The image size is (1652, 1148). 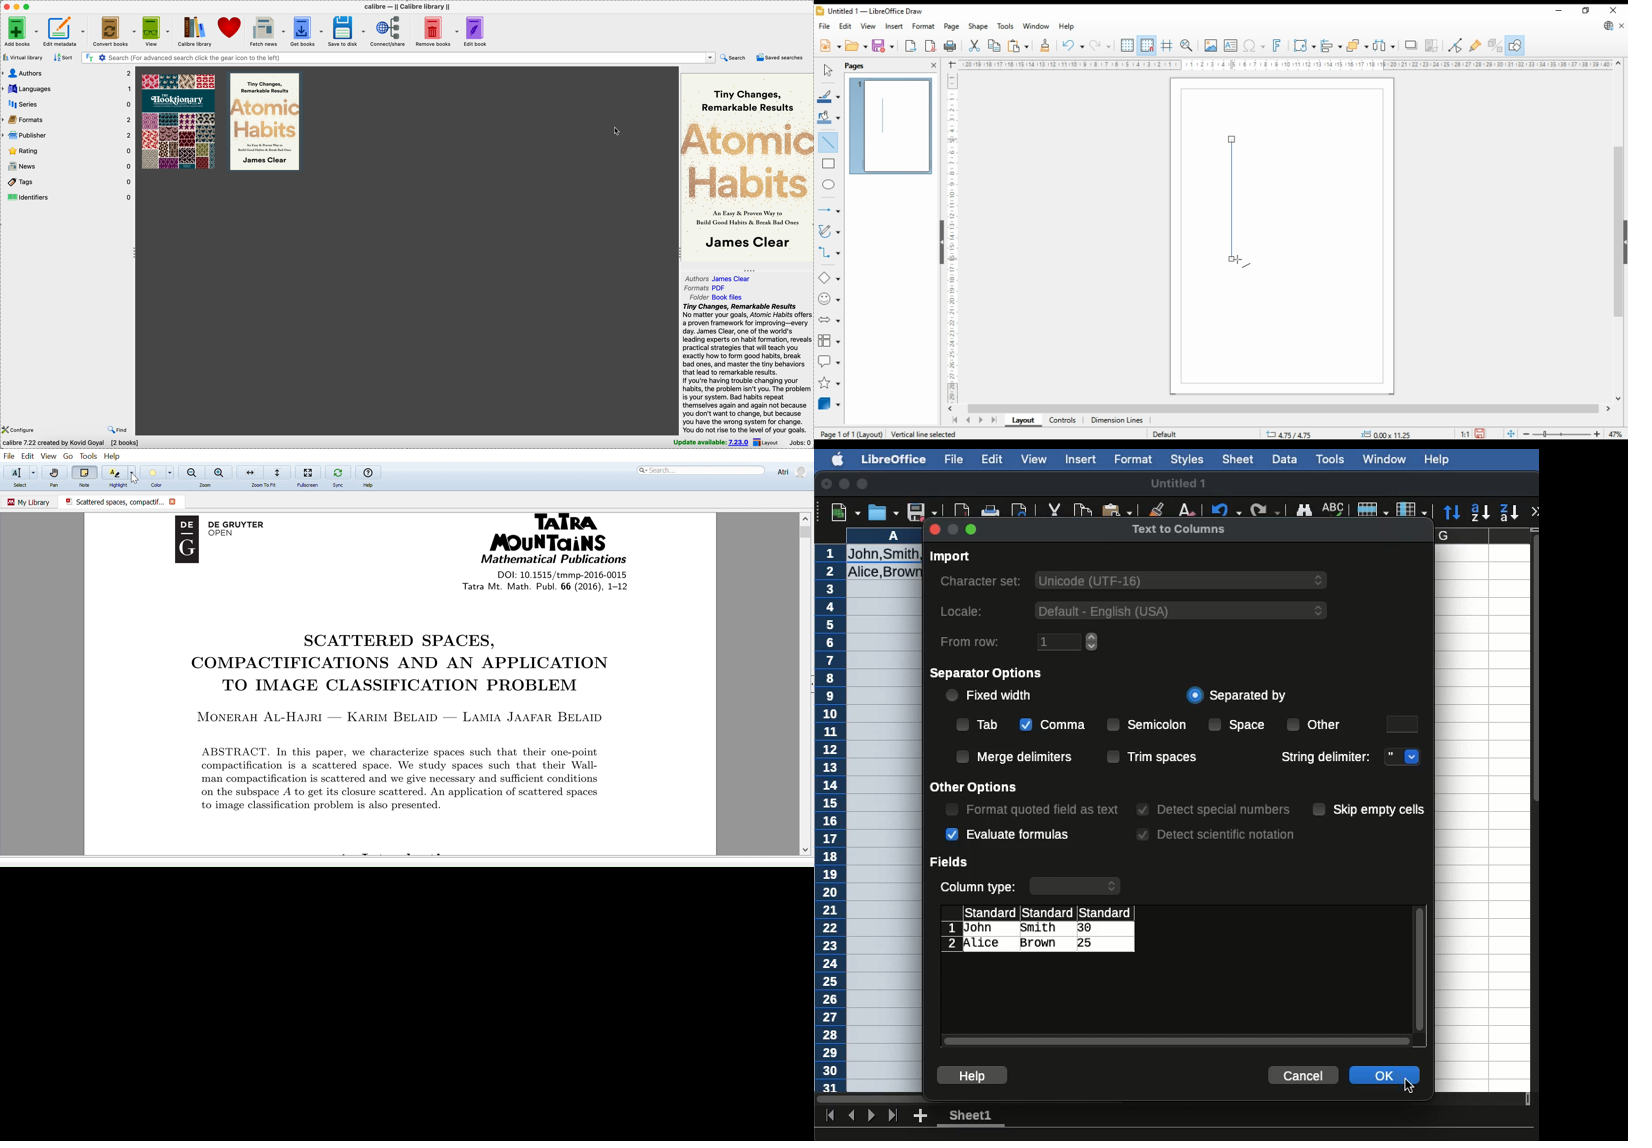 What do you see at coordinates (844, 483) in the screenshot?
I see `Minimize` at bounding box center [844, 483].